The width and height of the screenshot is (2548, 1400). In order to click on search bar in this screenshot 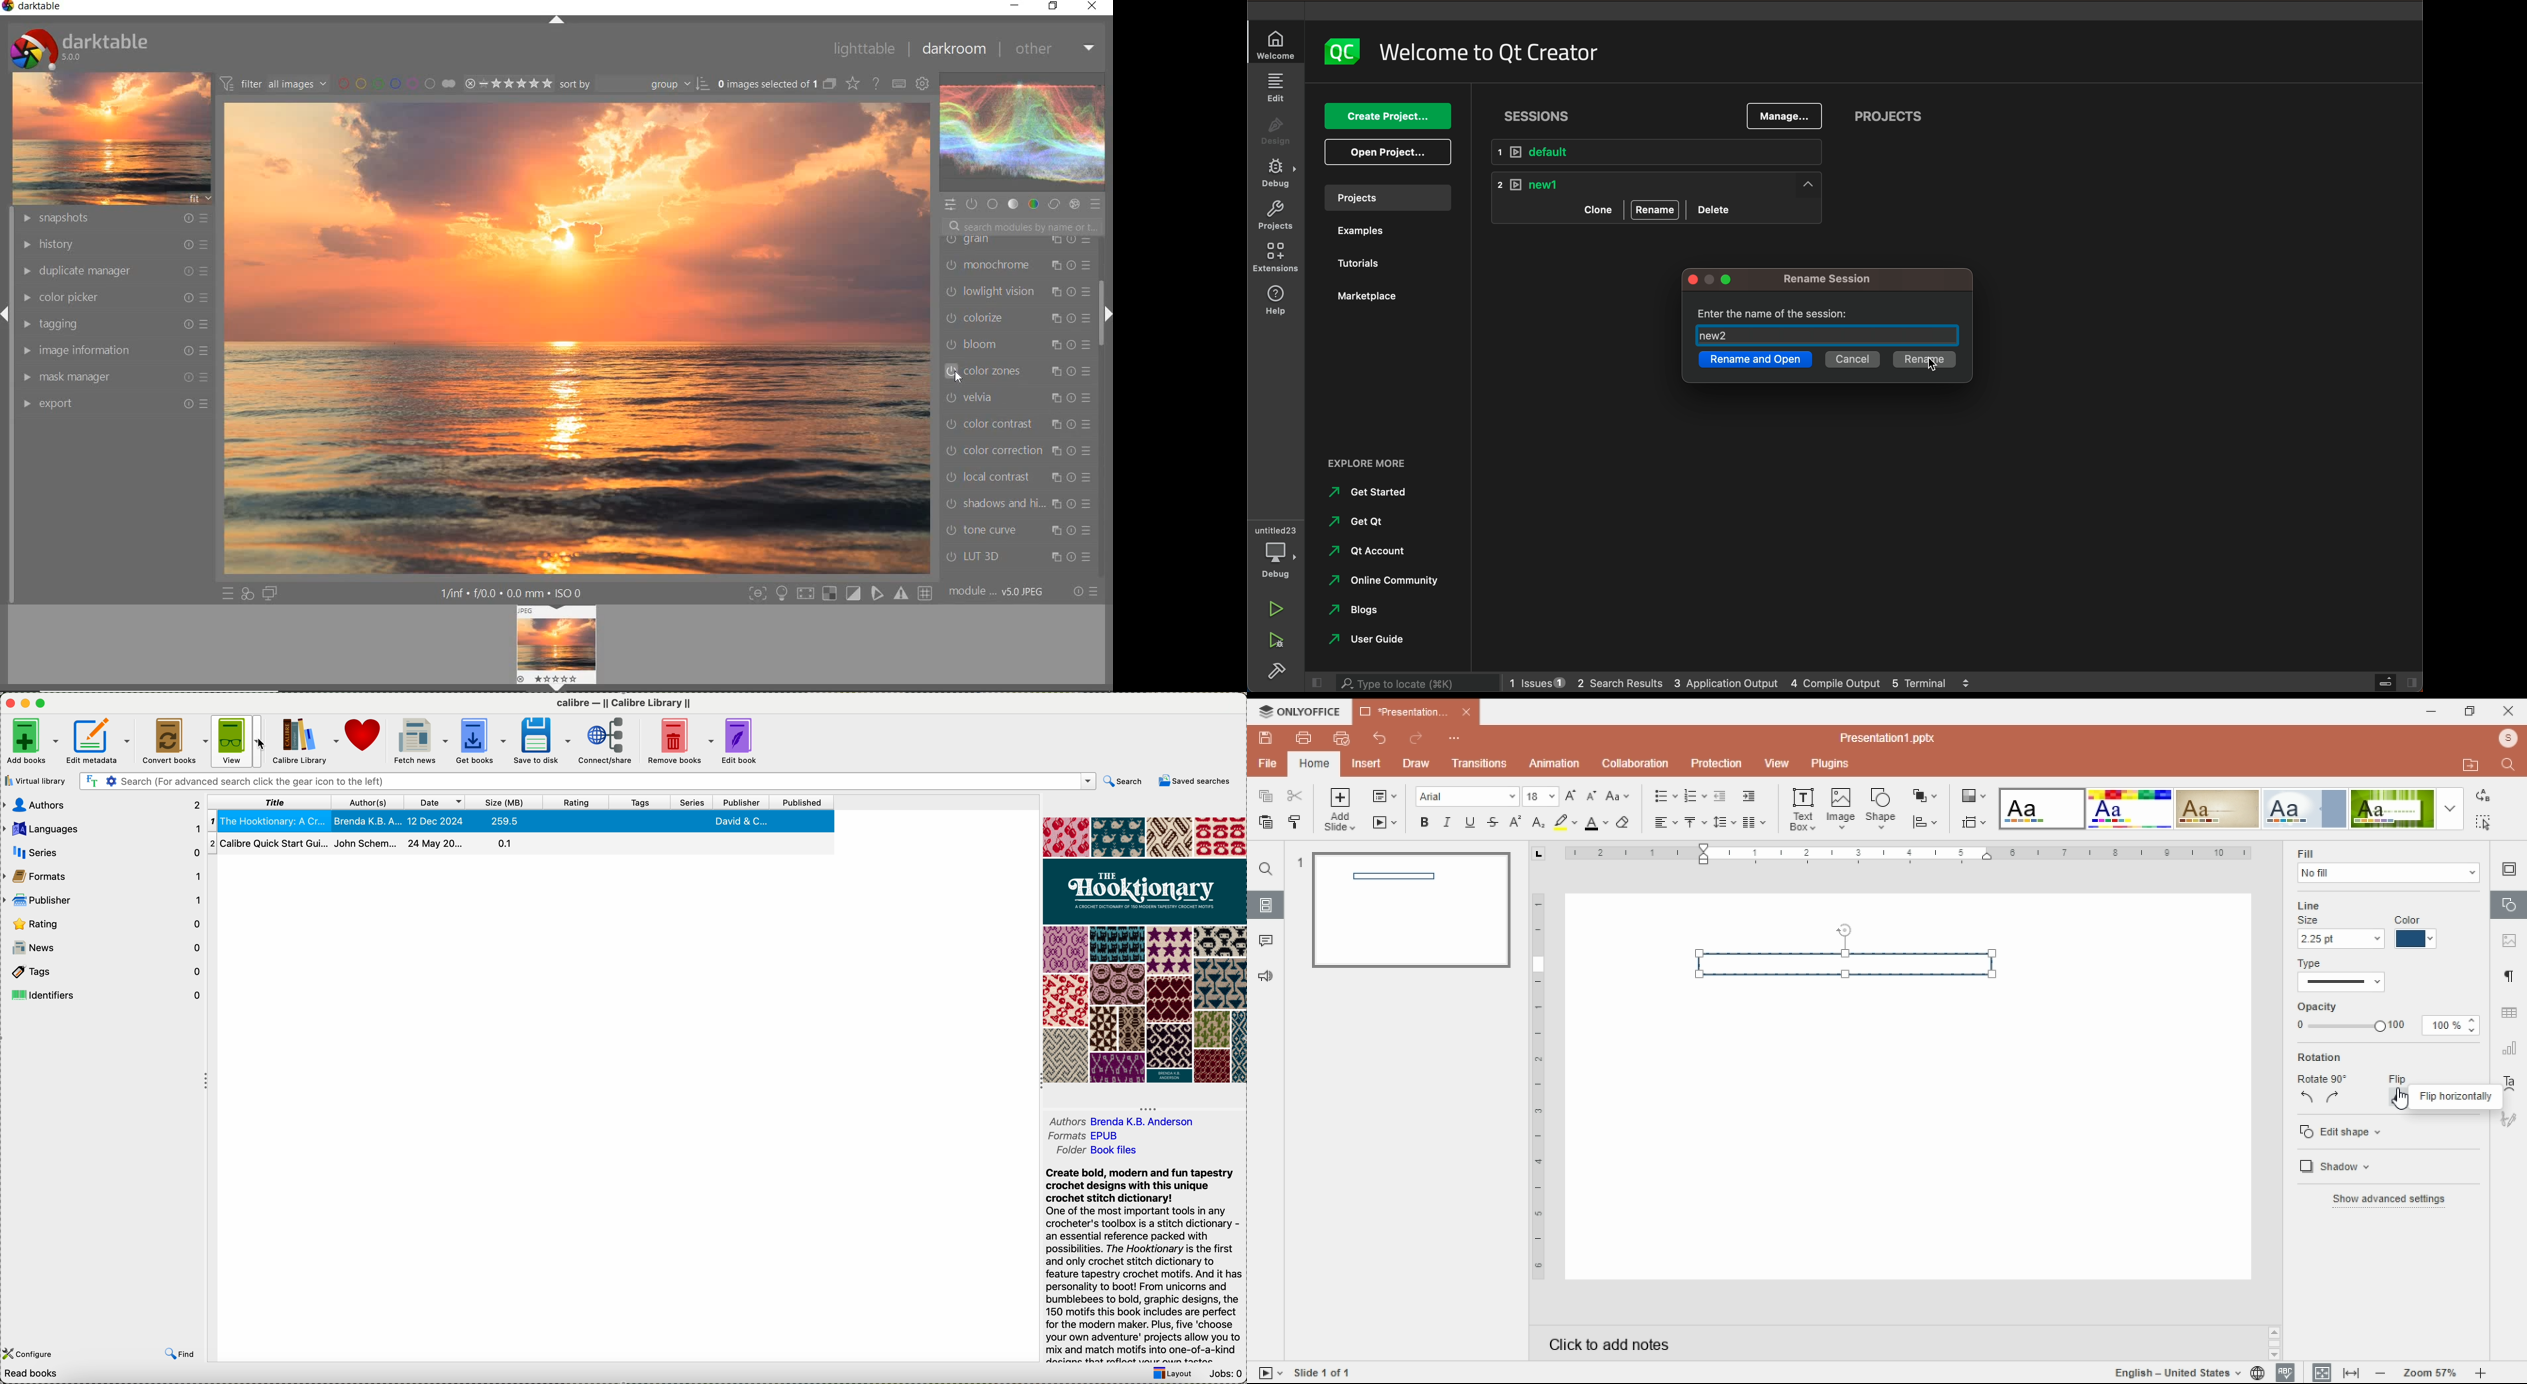, I will do `click(588, 781)`.